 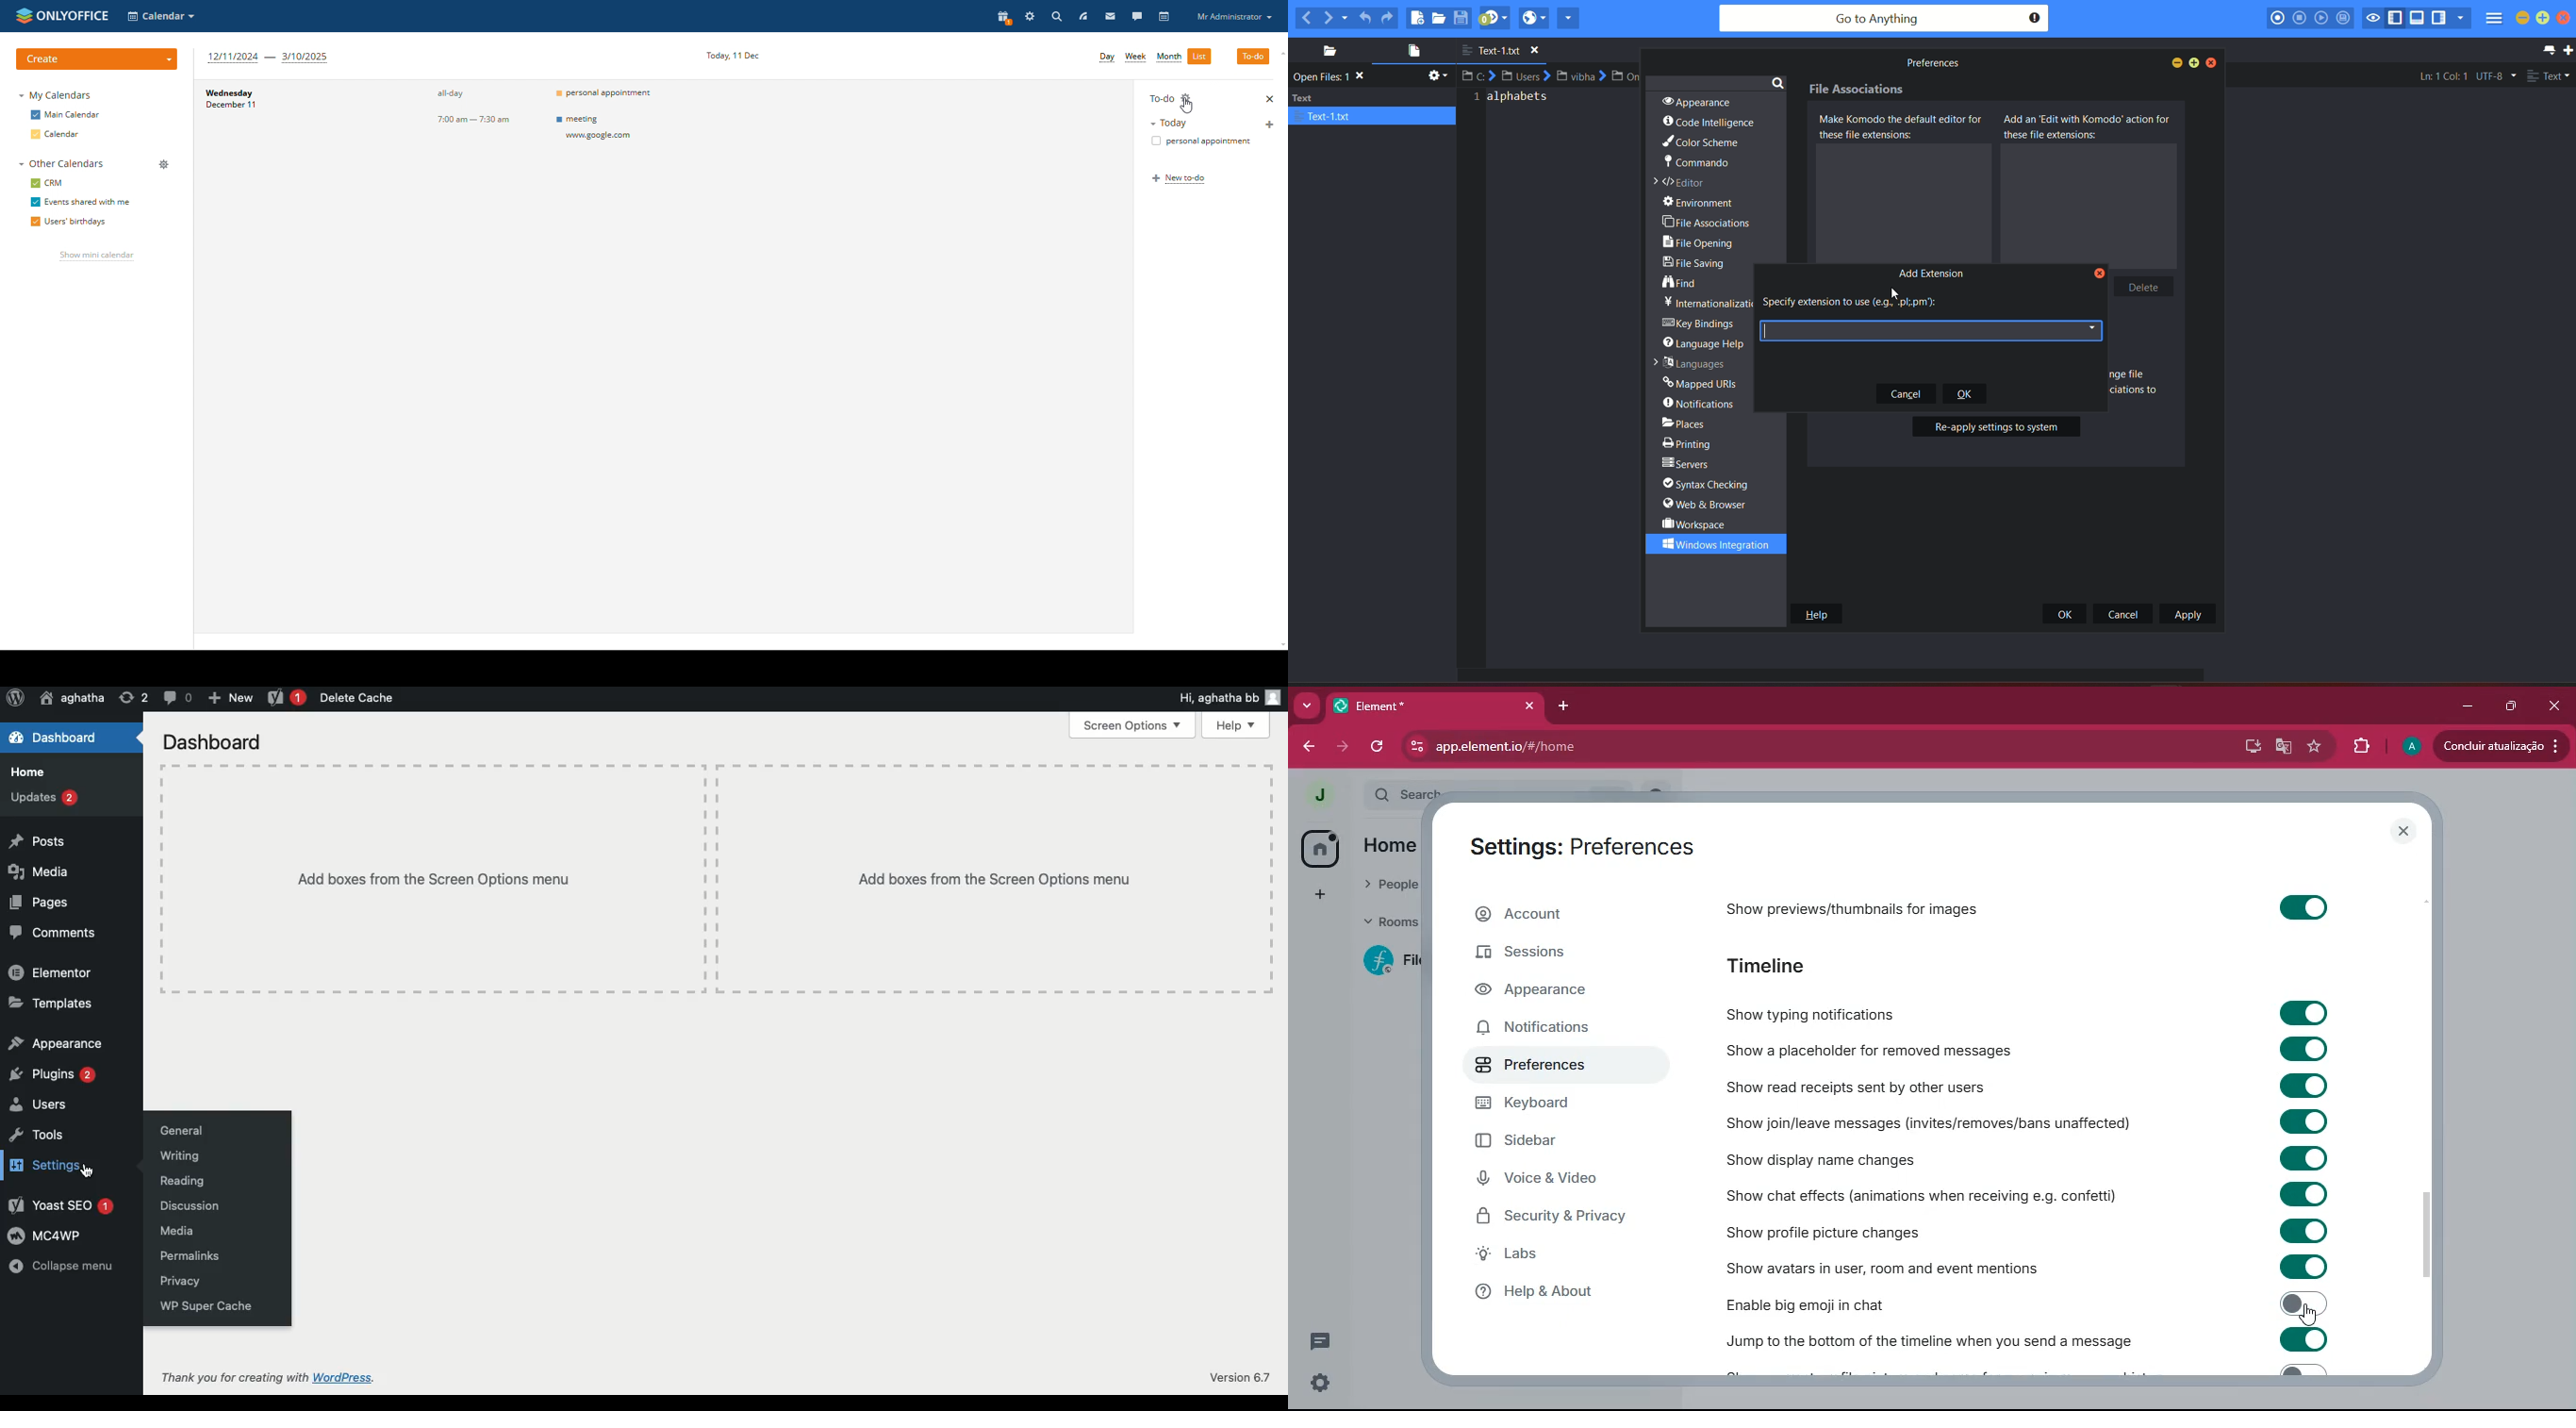 What do you see at coordinates (1003, 17) in the screenshot?
I see `present` at bounding box center [1003, 17].